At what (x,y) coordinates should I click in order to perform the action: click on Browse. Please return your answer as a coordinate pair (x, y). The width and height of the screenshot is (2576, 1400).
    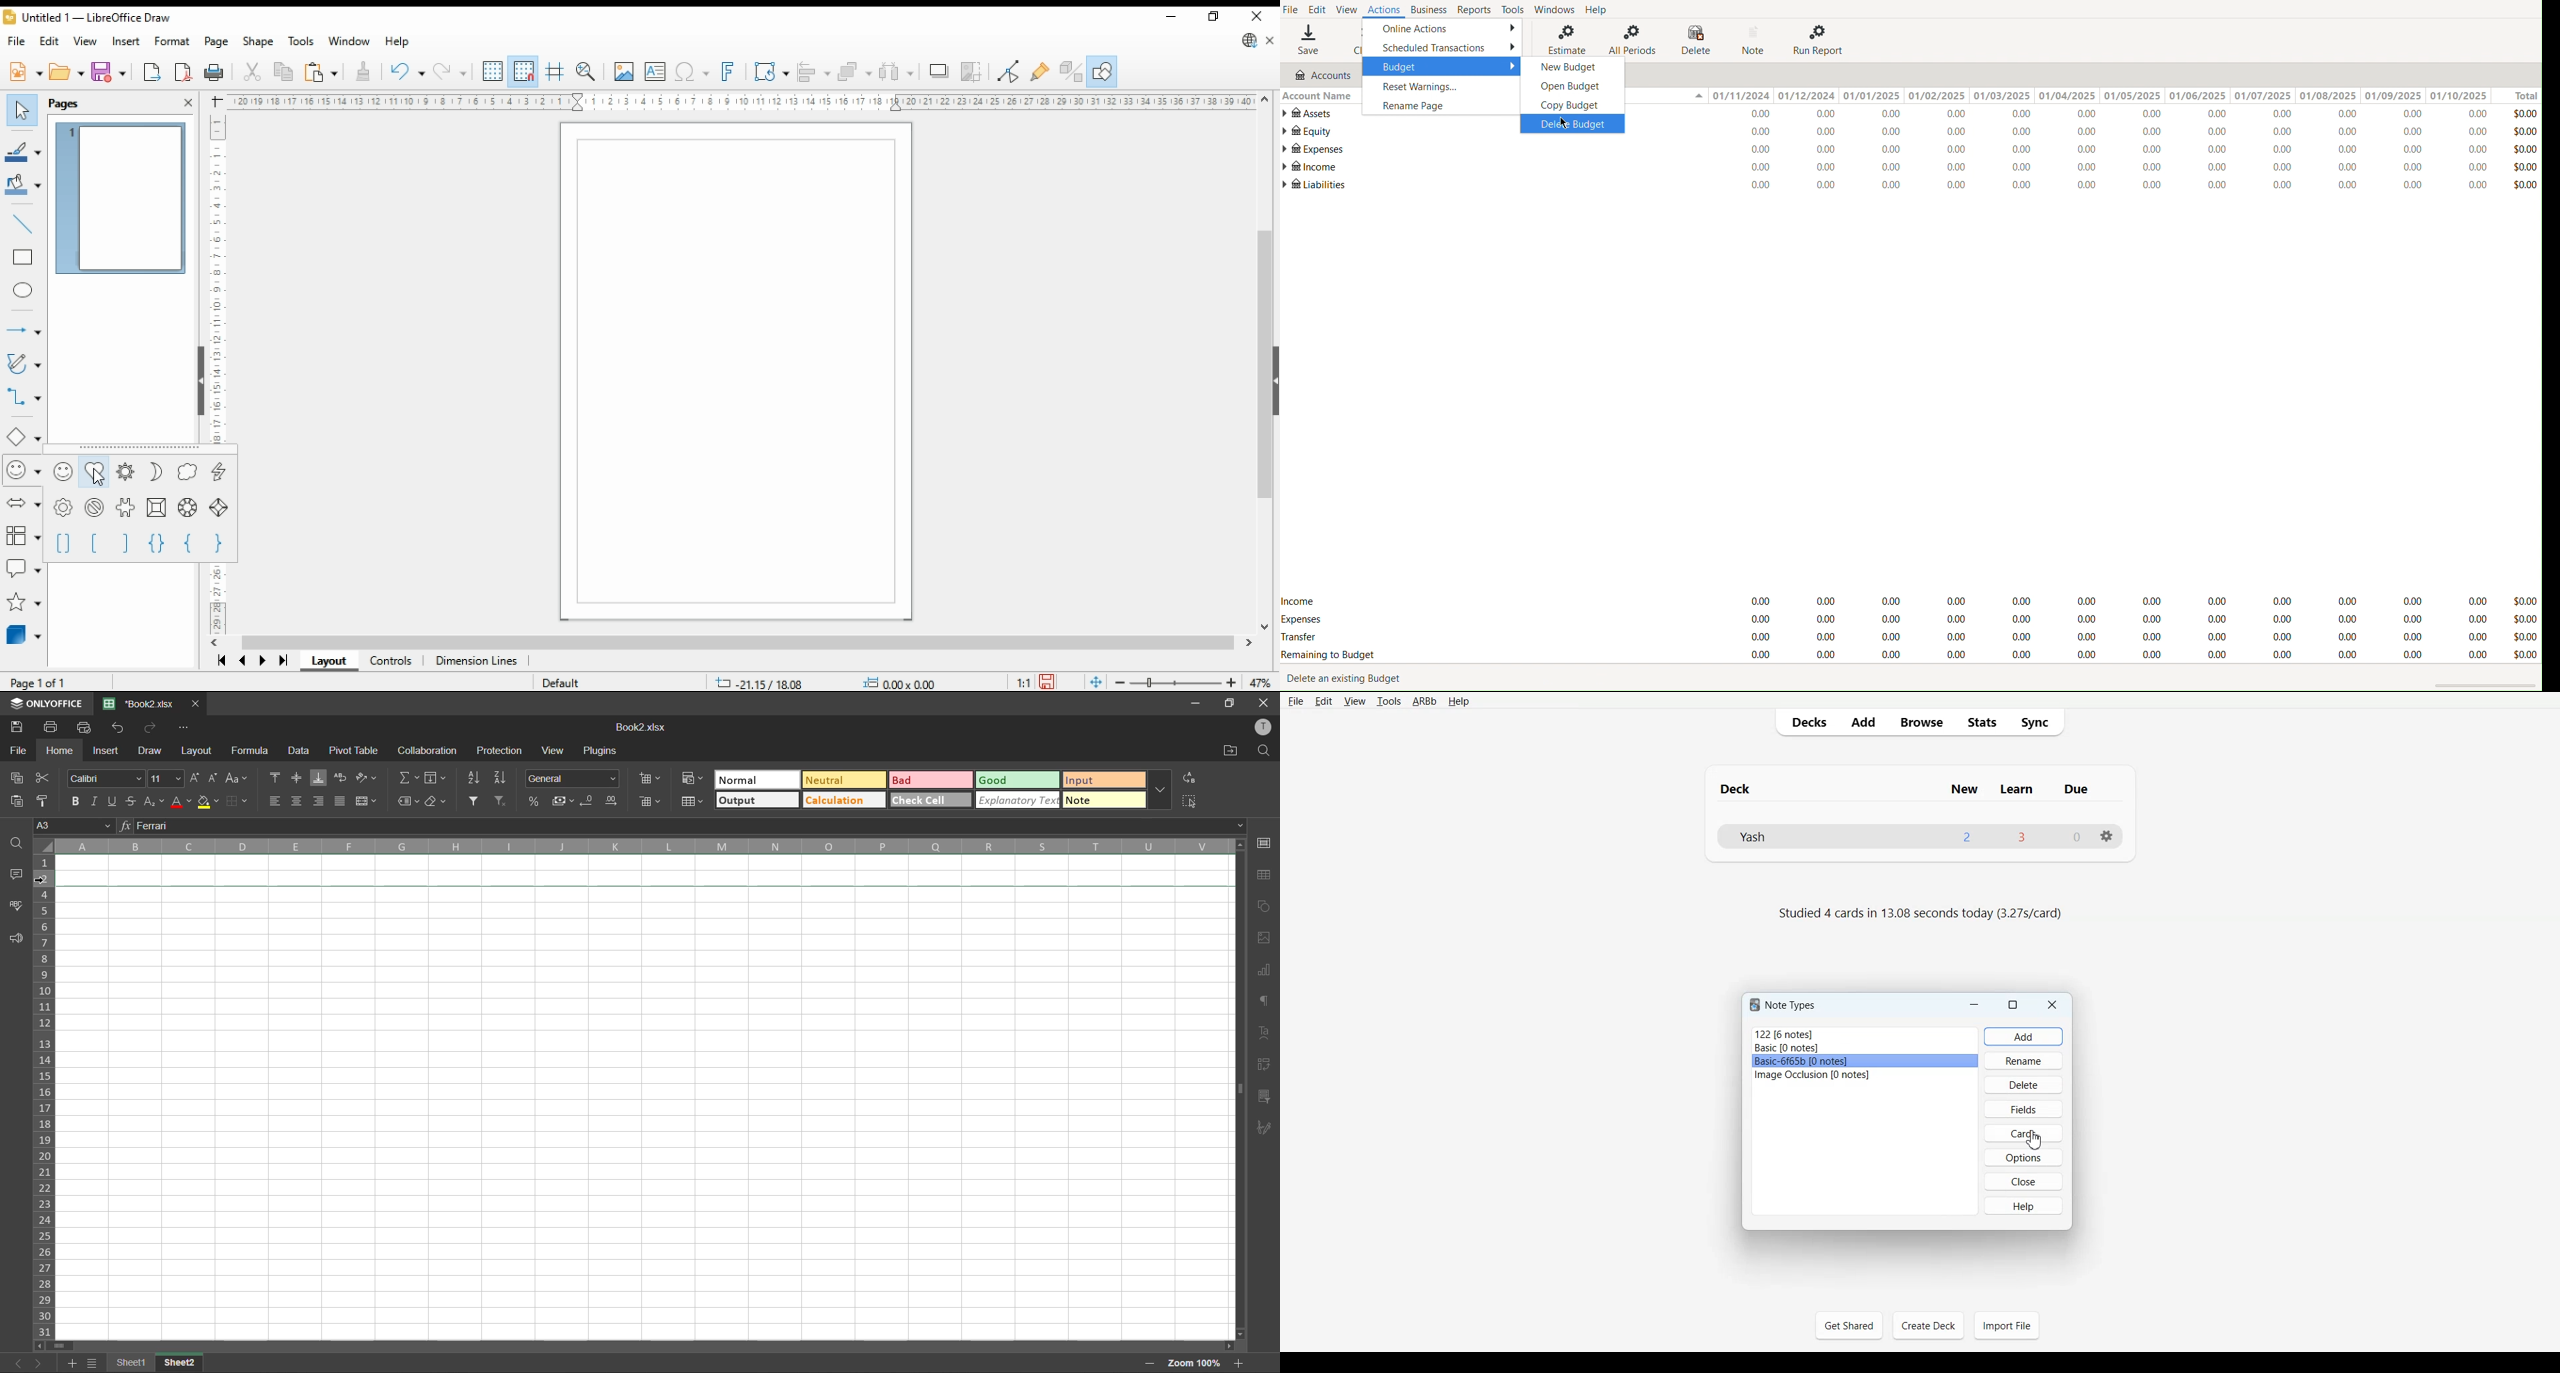
    Looking at the image, I should click on (1920, 722).